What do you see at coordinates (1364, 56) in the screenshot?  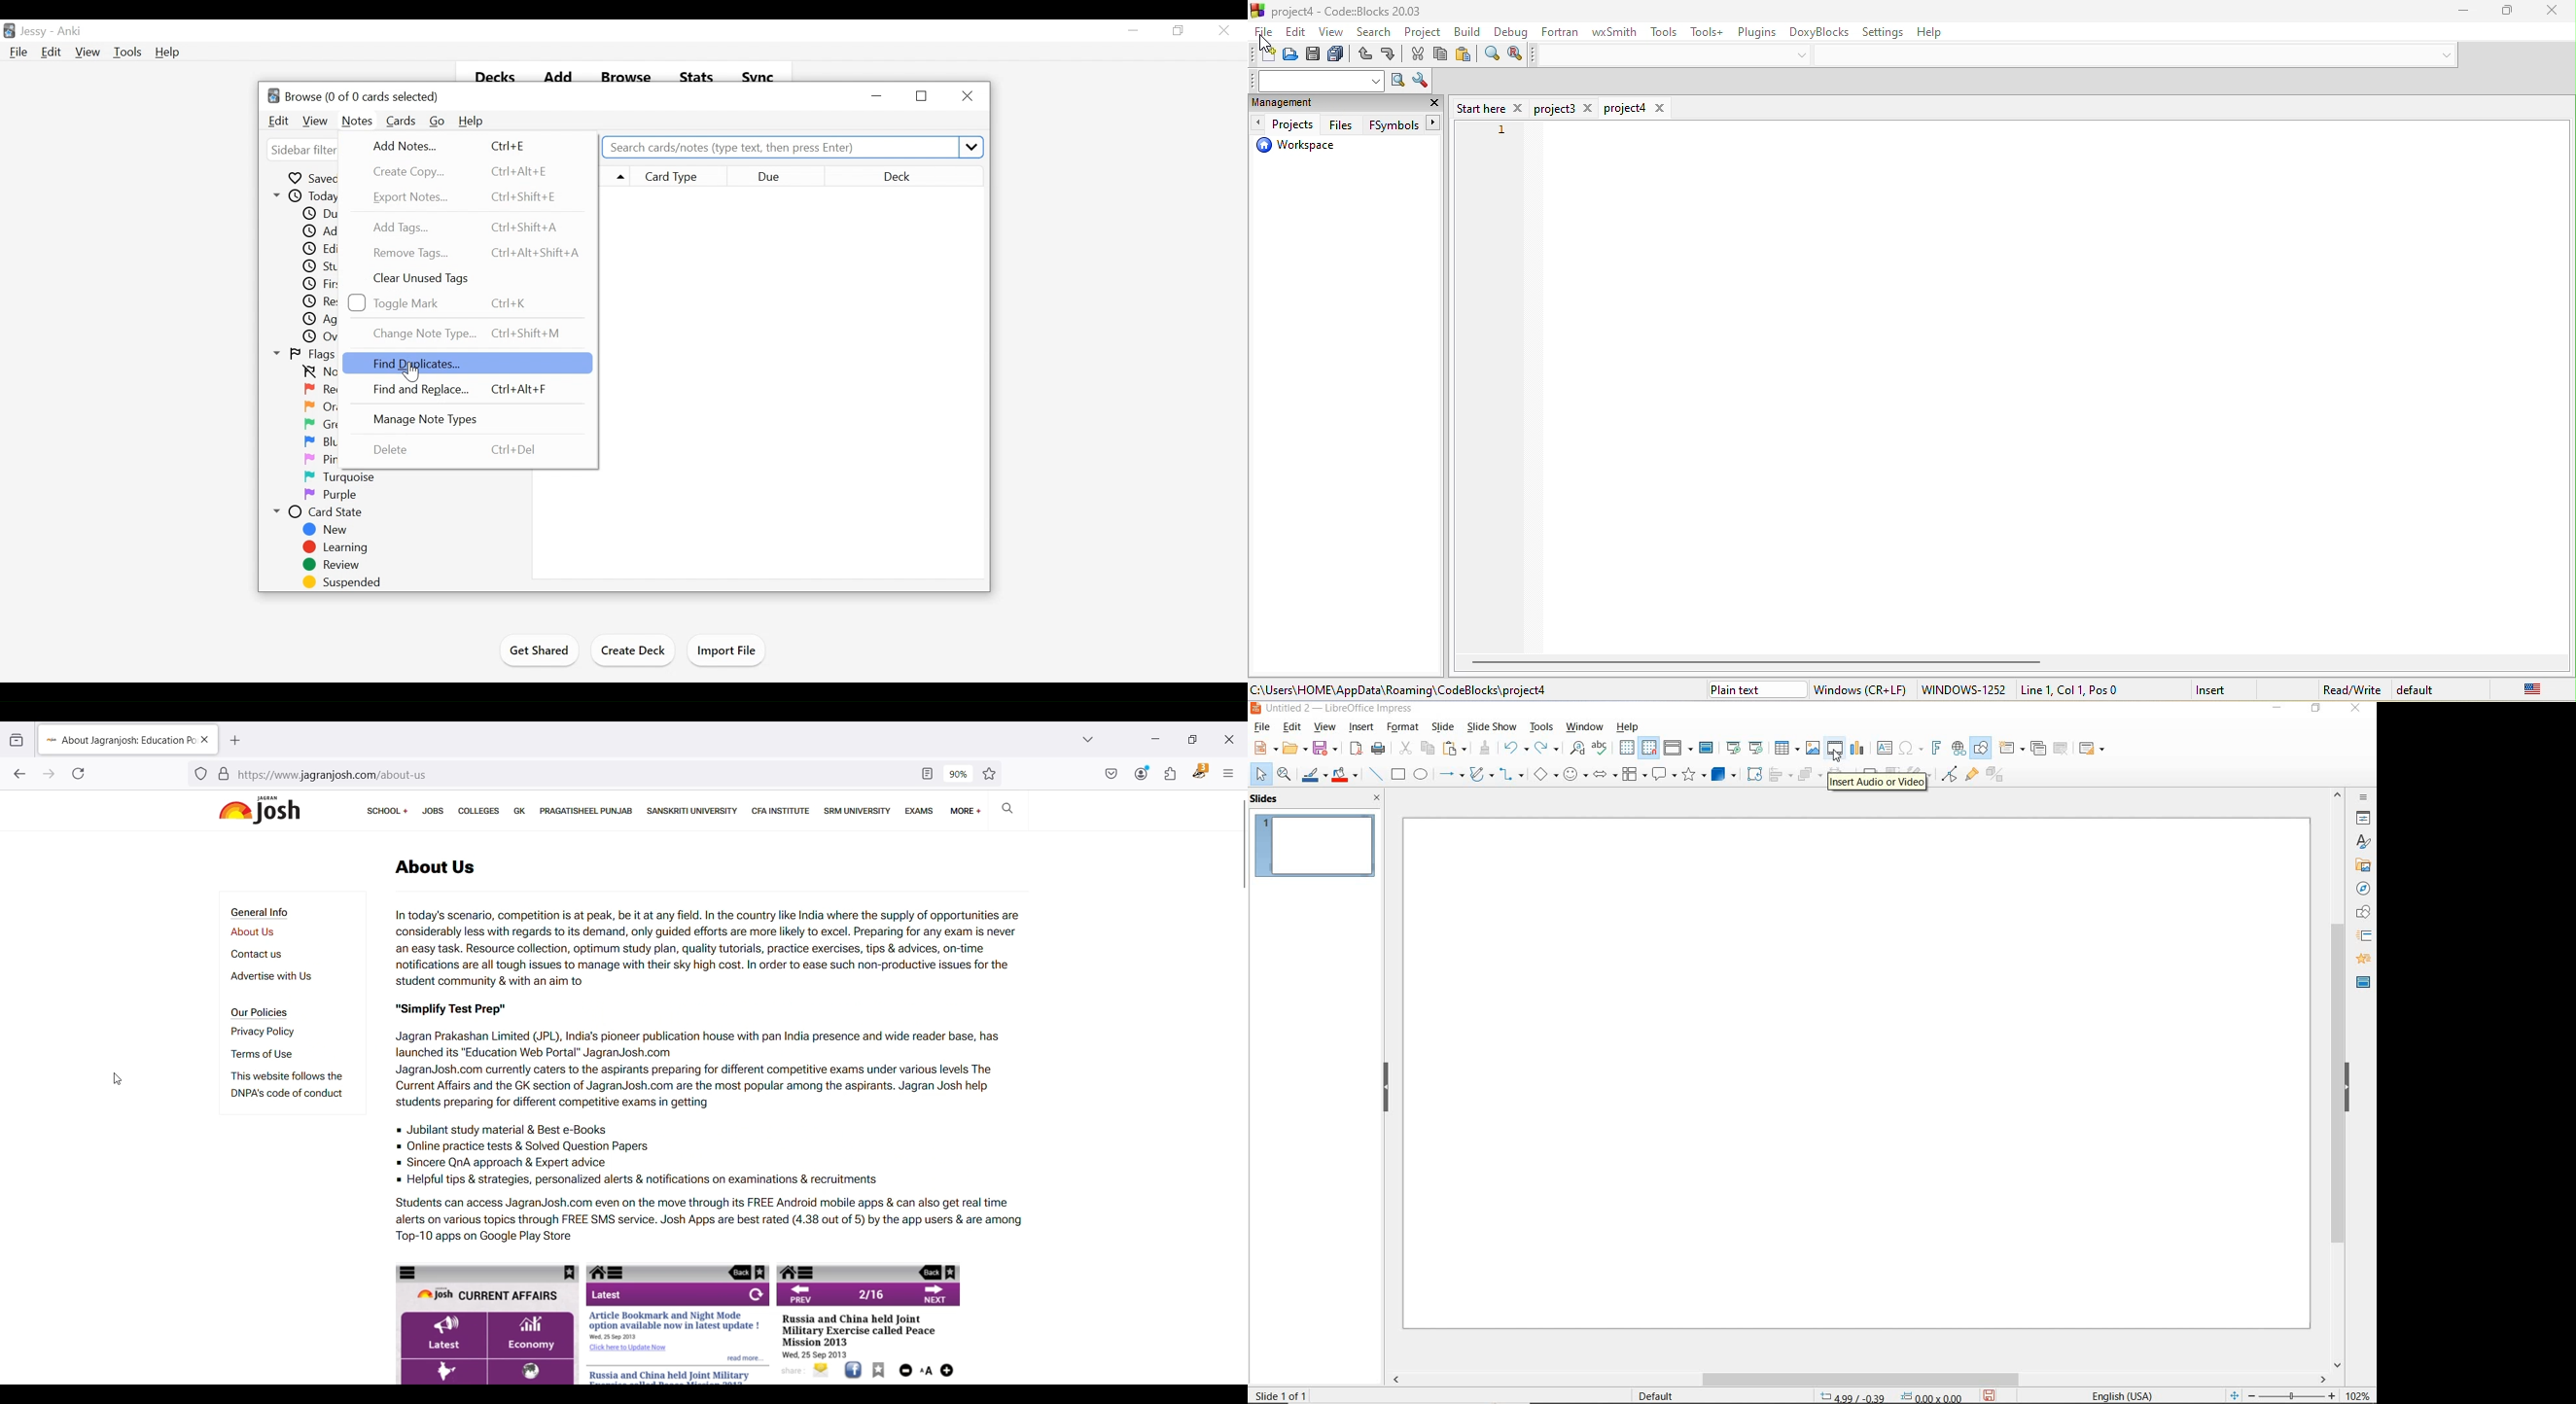 I see `undo` at bounding box center [1364, 56].